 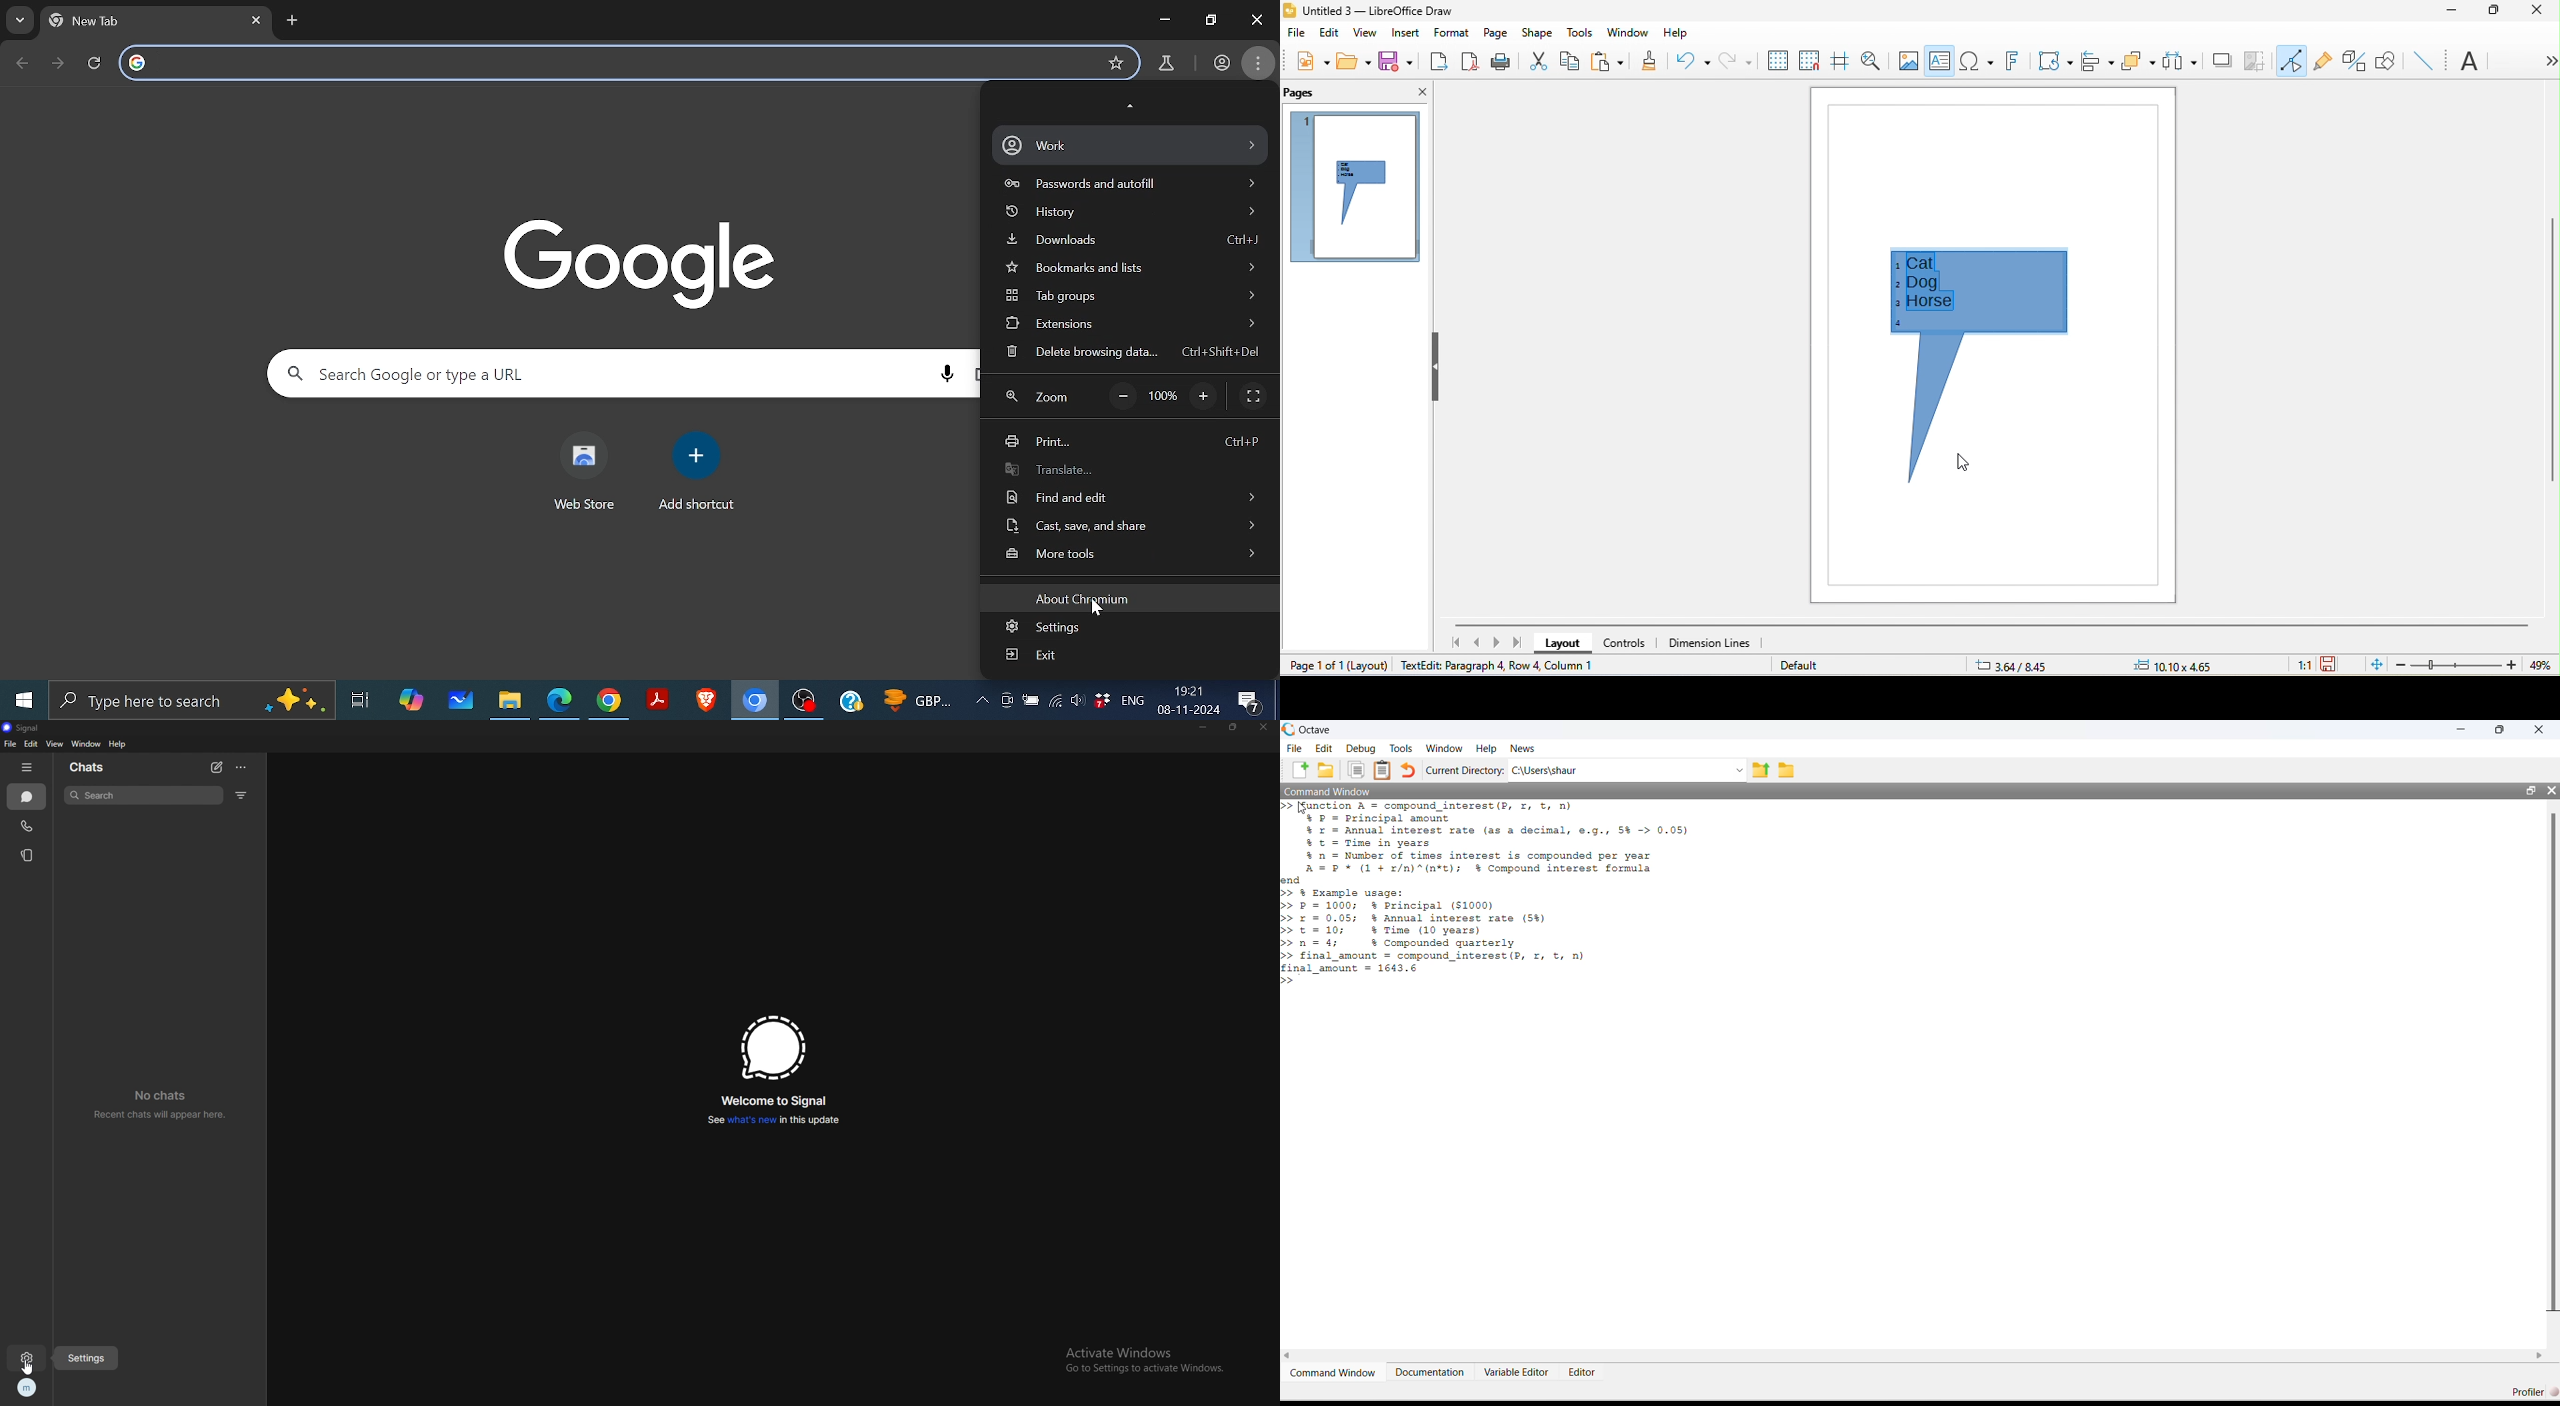 I want to click on Google Chrome, so click(x=607, y=700).